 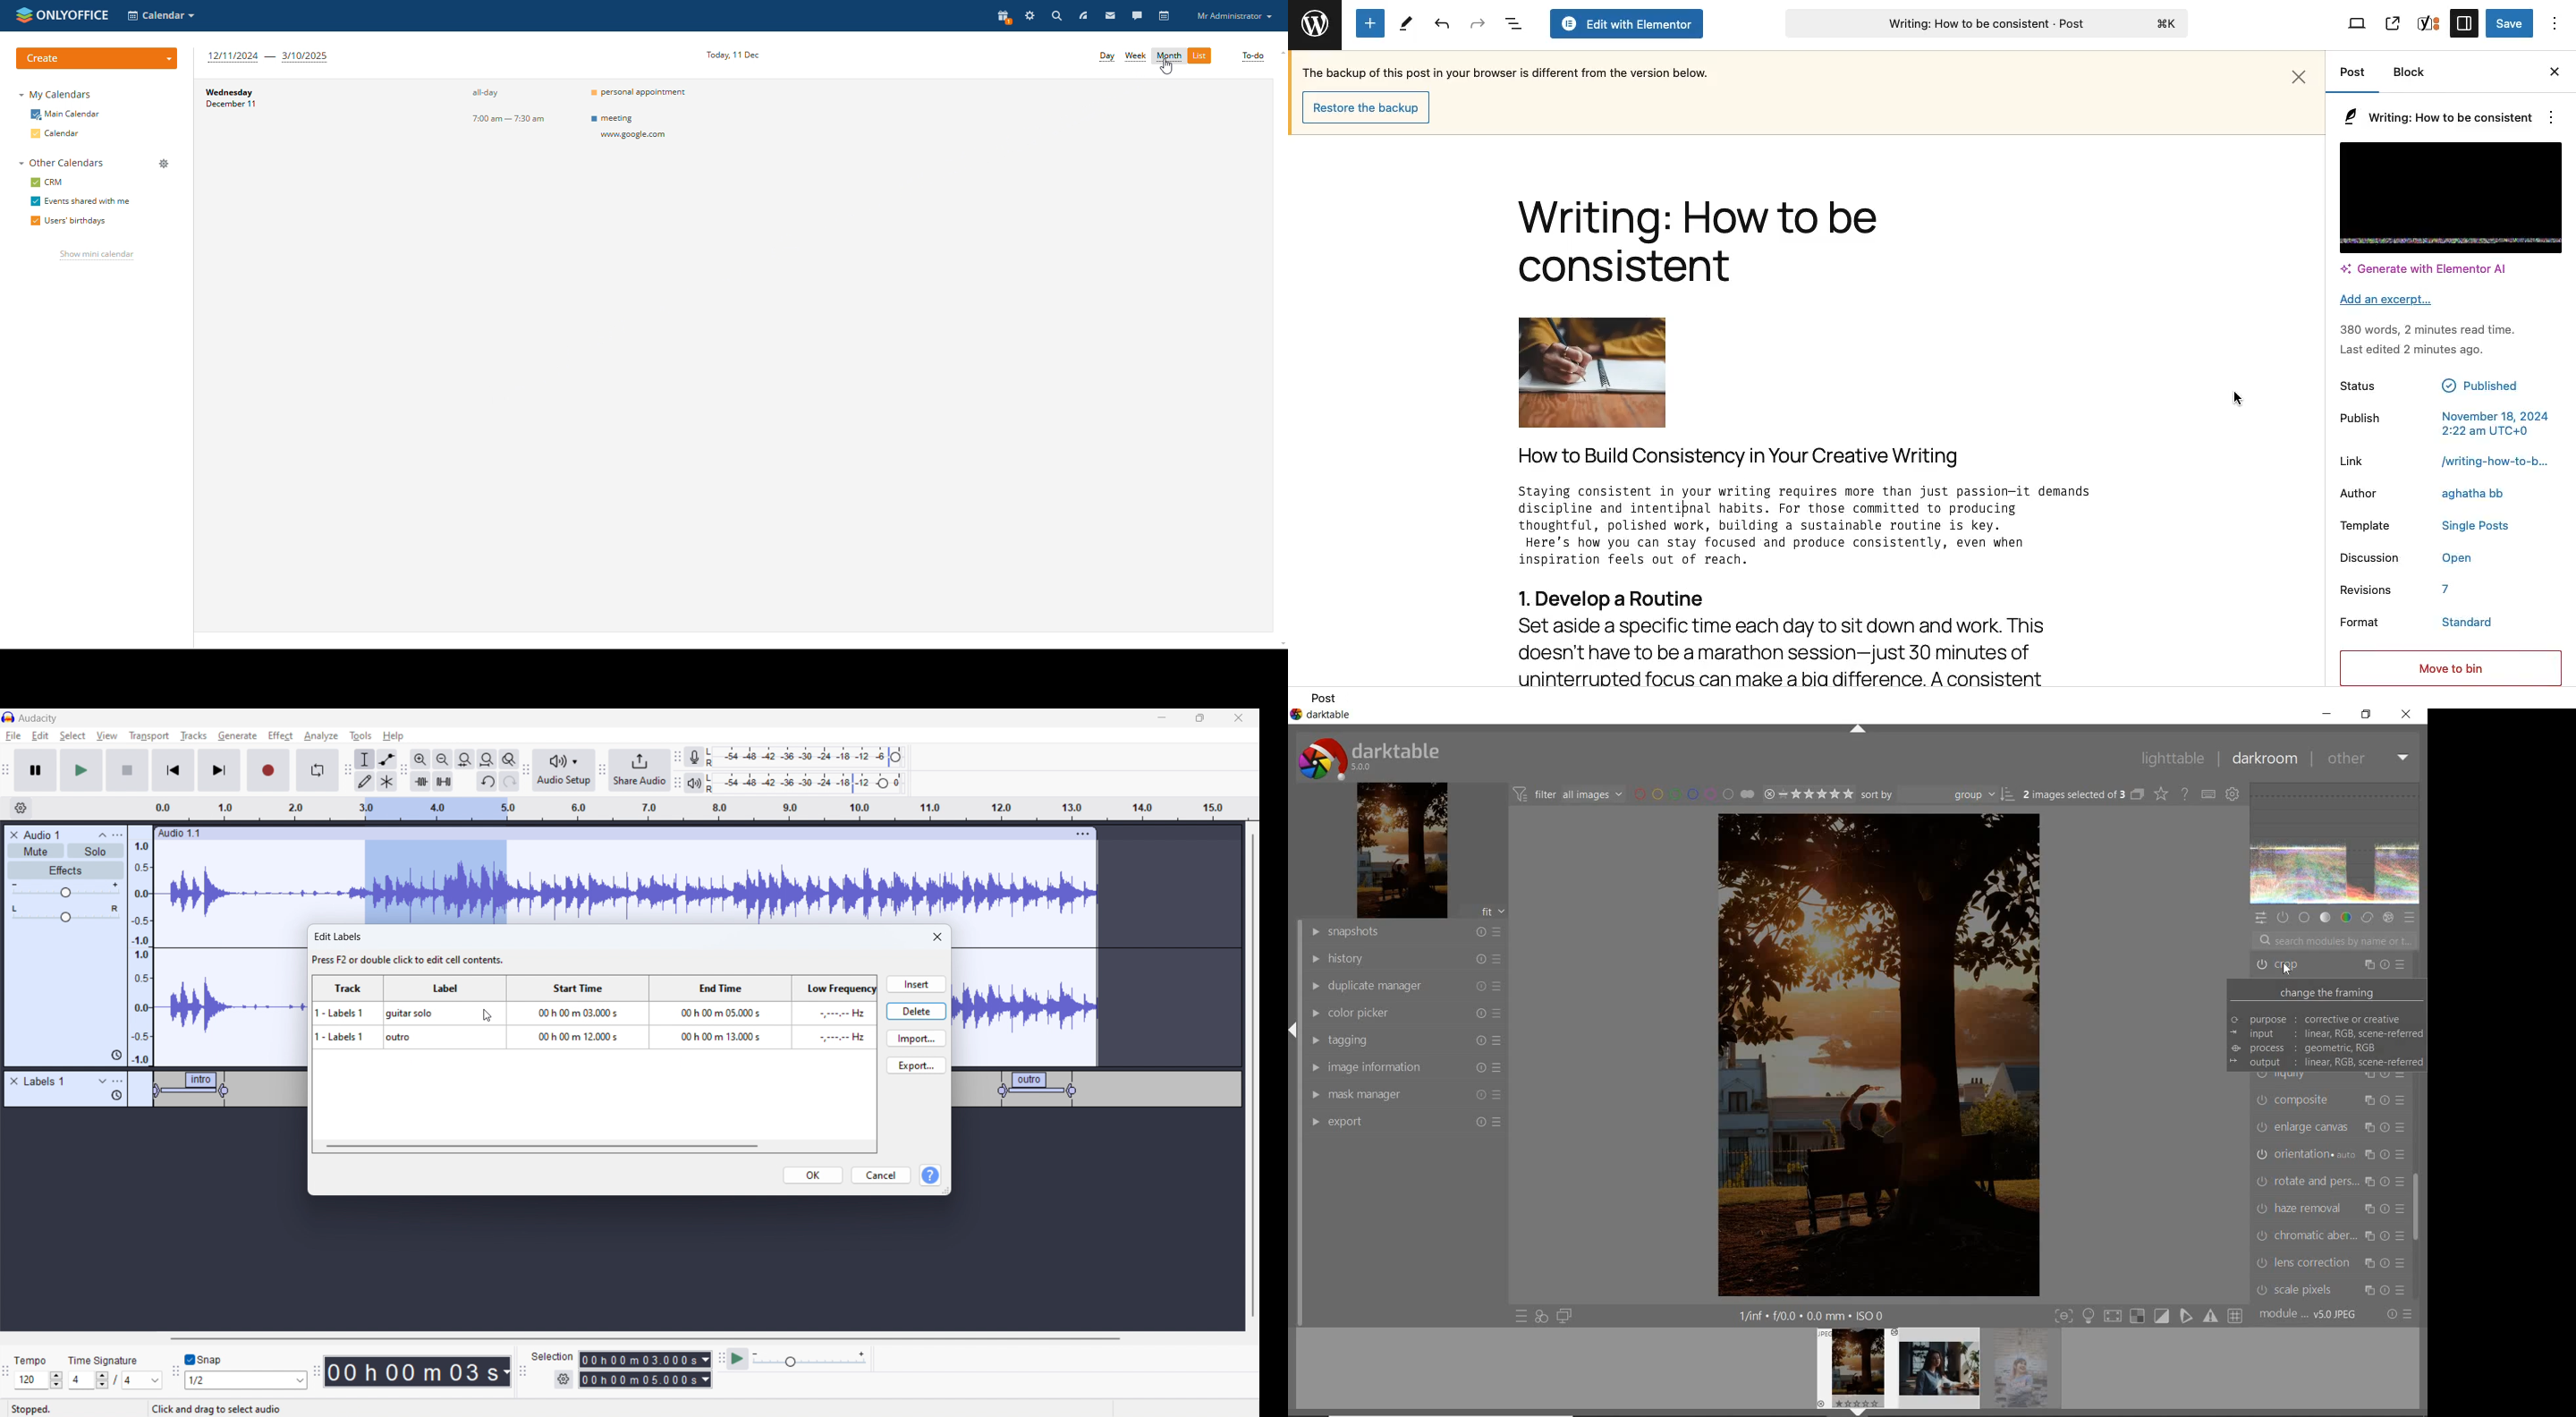 I want to click on Image, so click(x=1592, y=372).